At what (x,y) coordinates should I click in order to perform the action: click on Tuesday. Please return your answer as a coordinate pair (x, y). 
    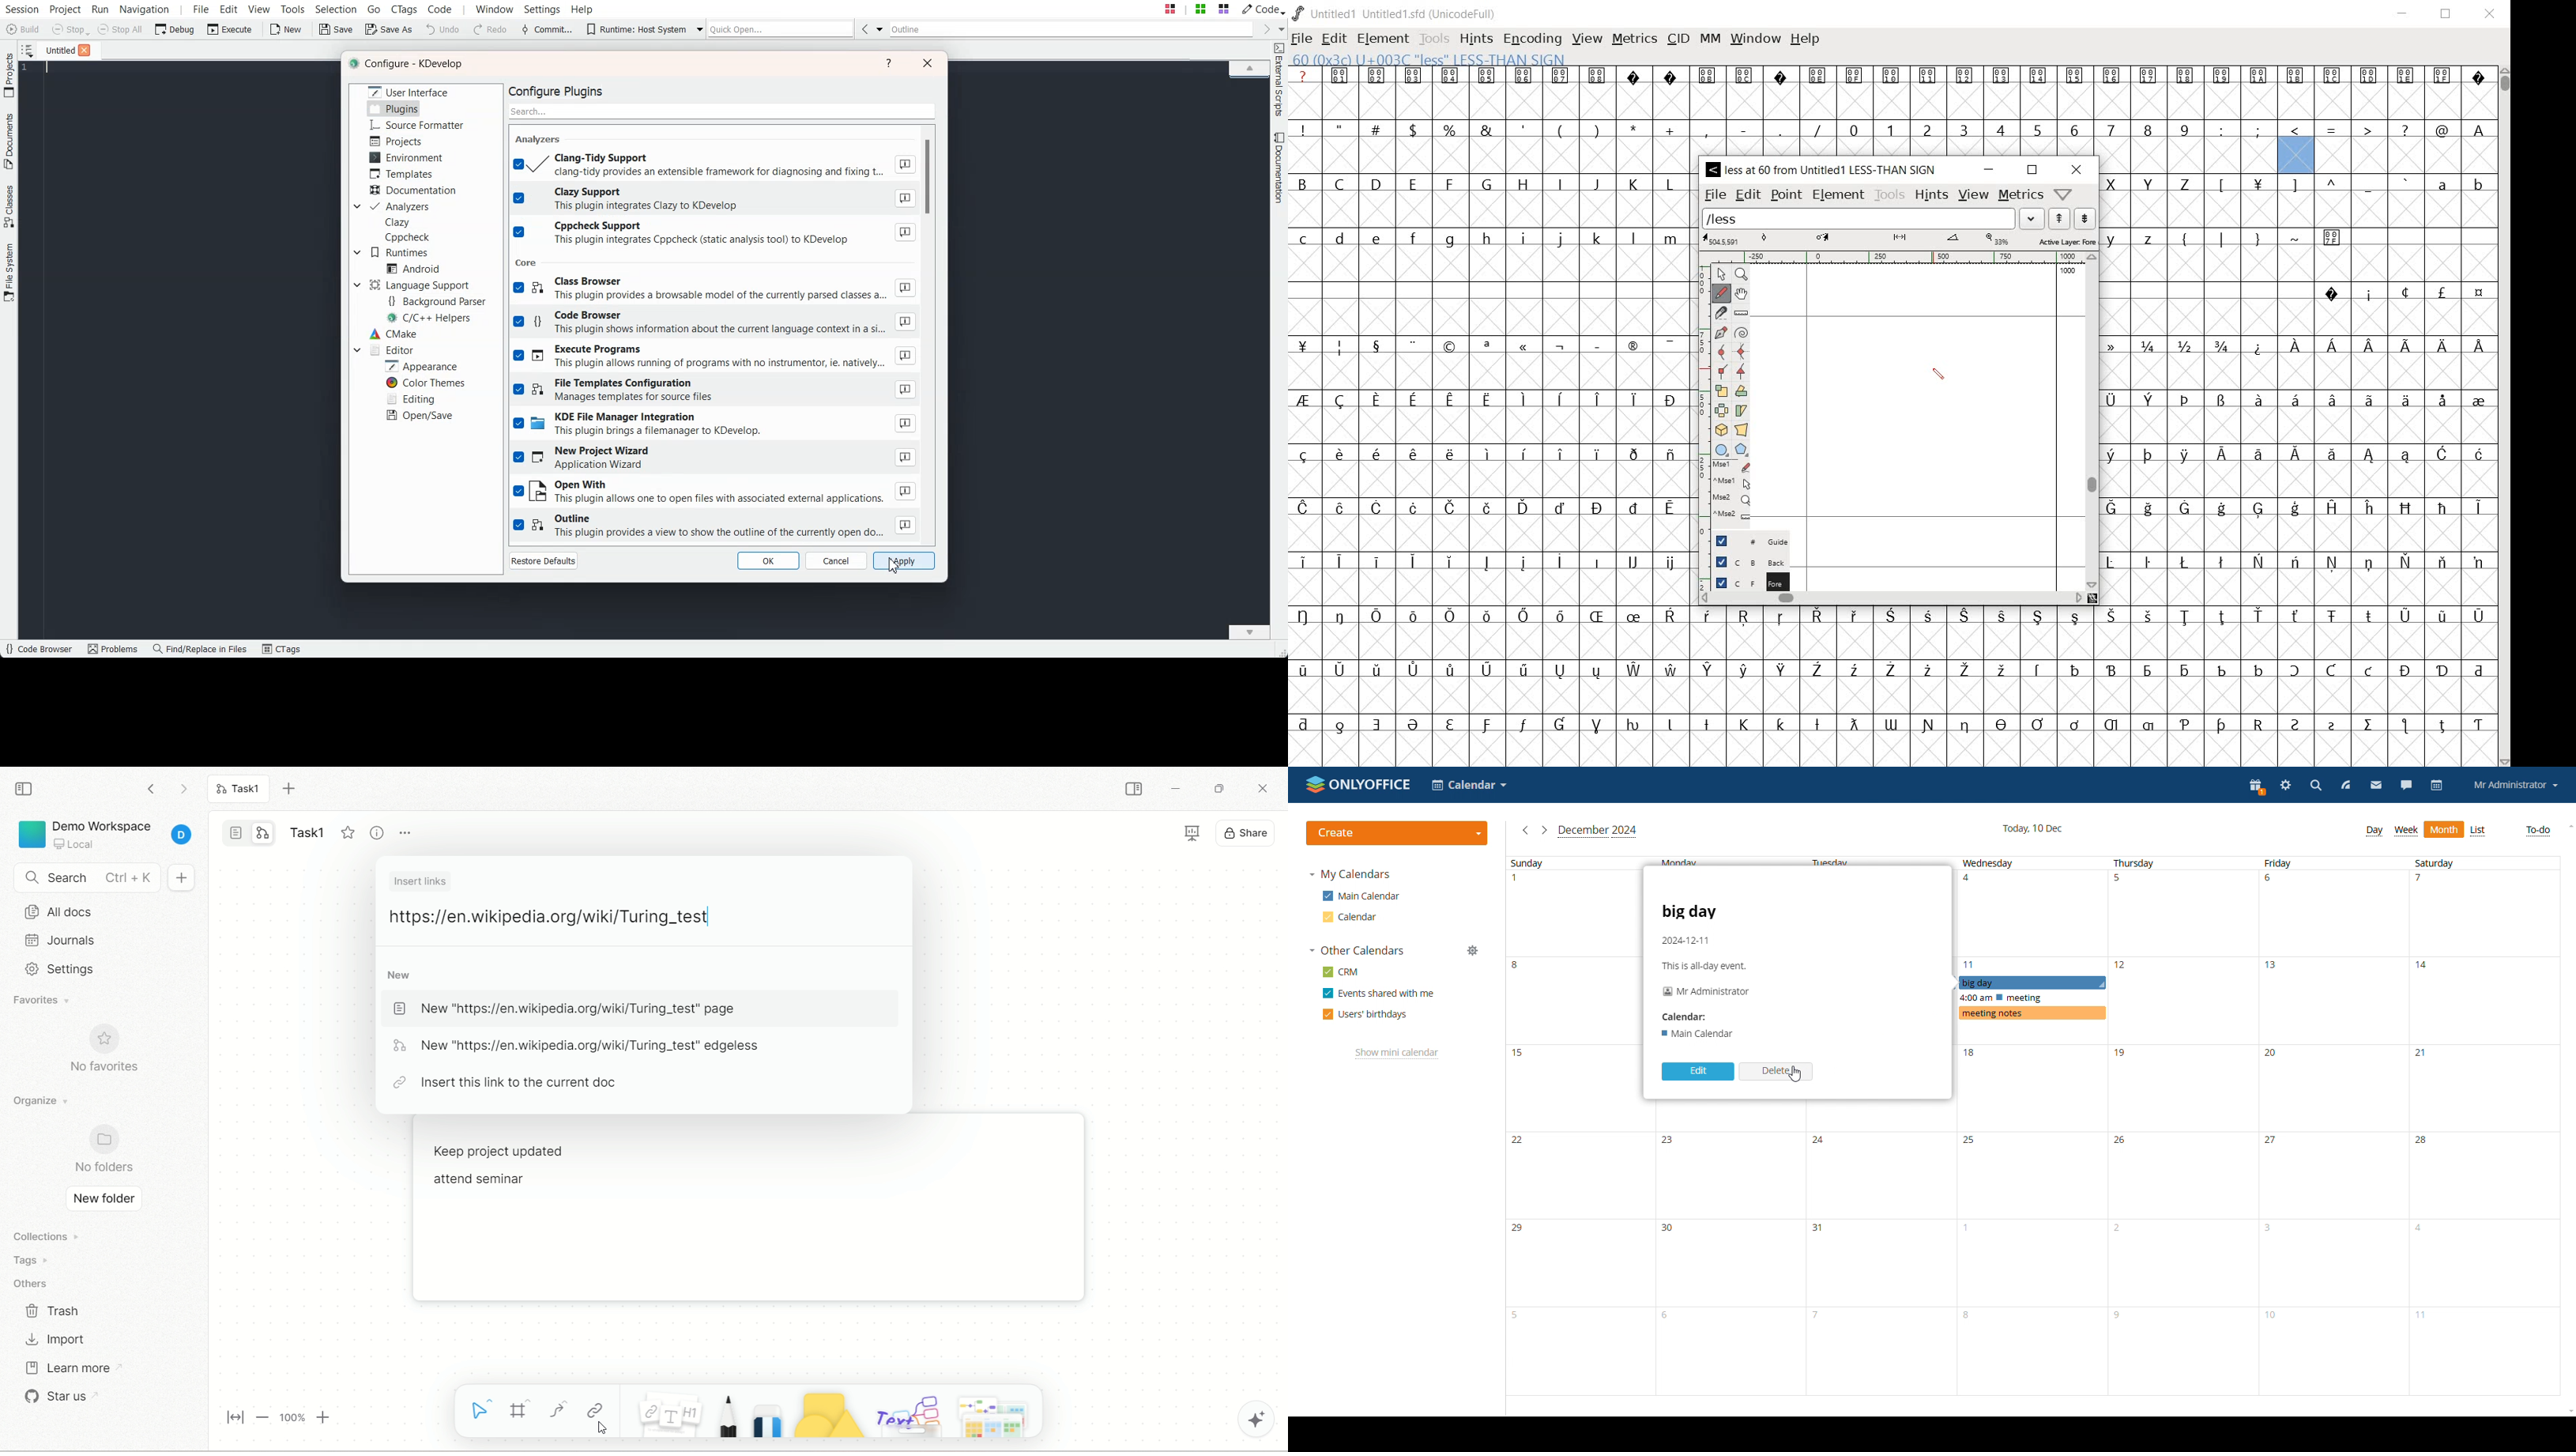
    Looking at the image, I should click on (1880, 1263).